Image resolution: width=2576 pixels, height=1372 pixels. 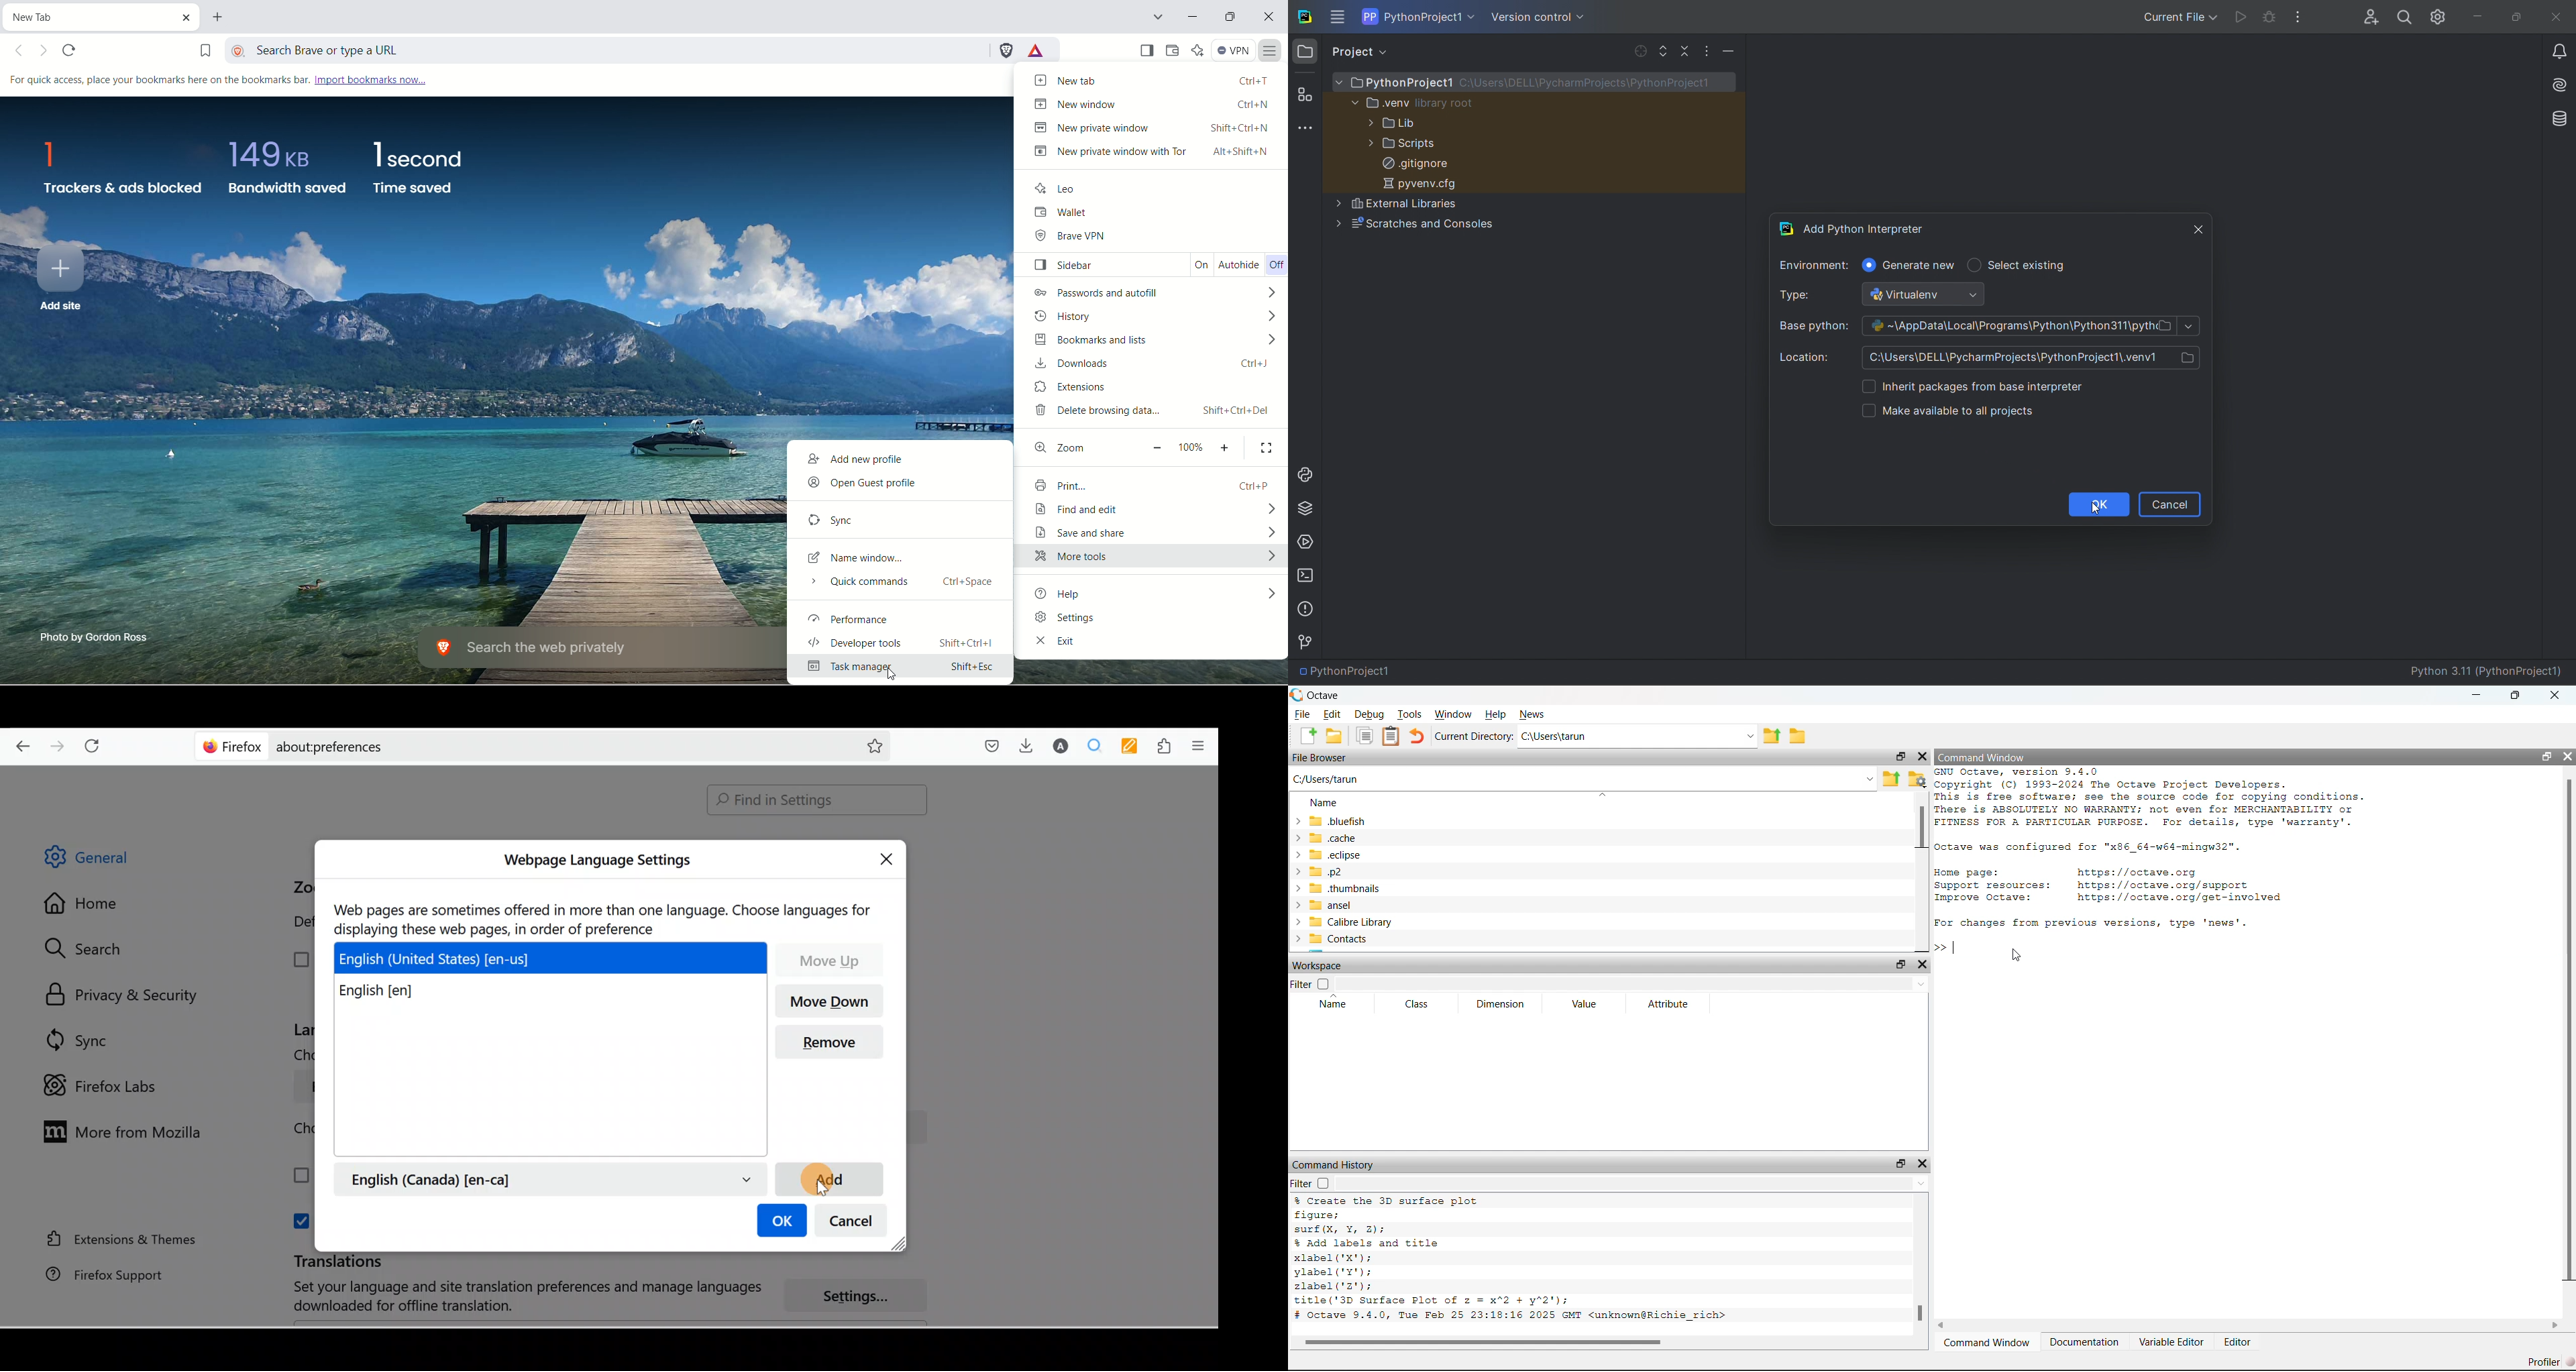 What do you see at coordinates (2546, 757) in the screenshot?
I see `Restore Down` at bounding box center [2546, 757].